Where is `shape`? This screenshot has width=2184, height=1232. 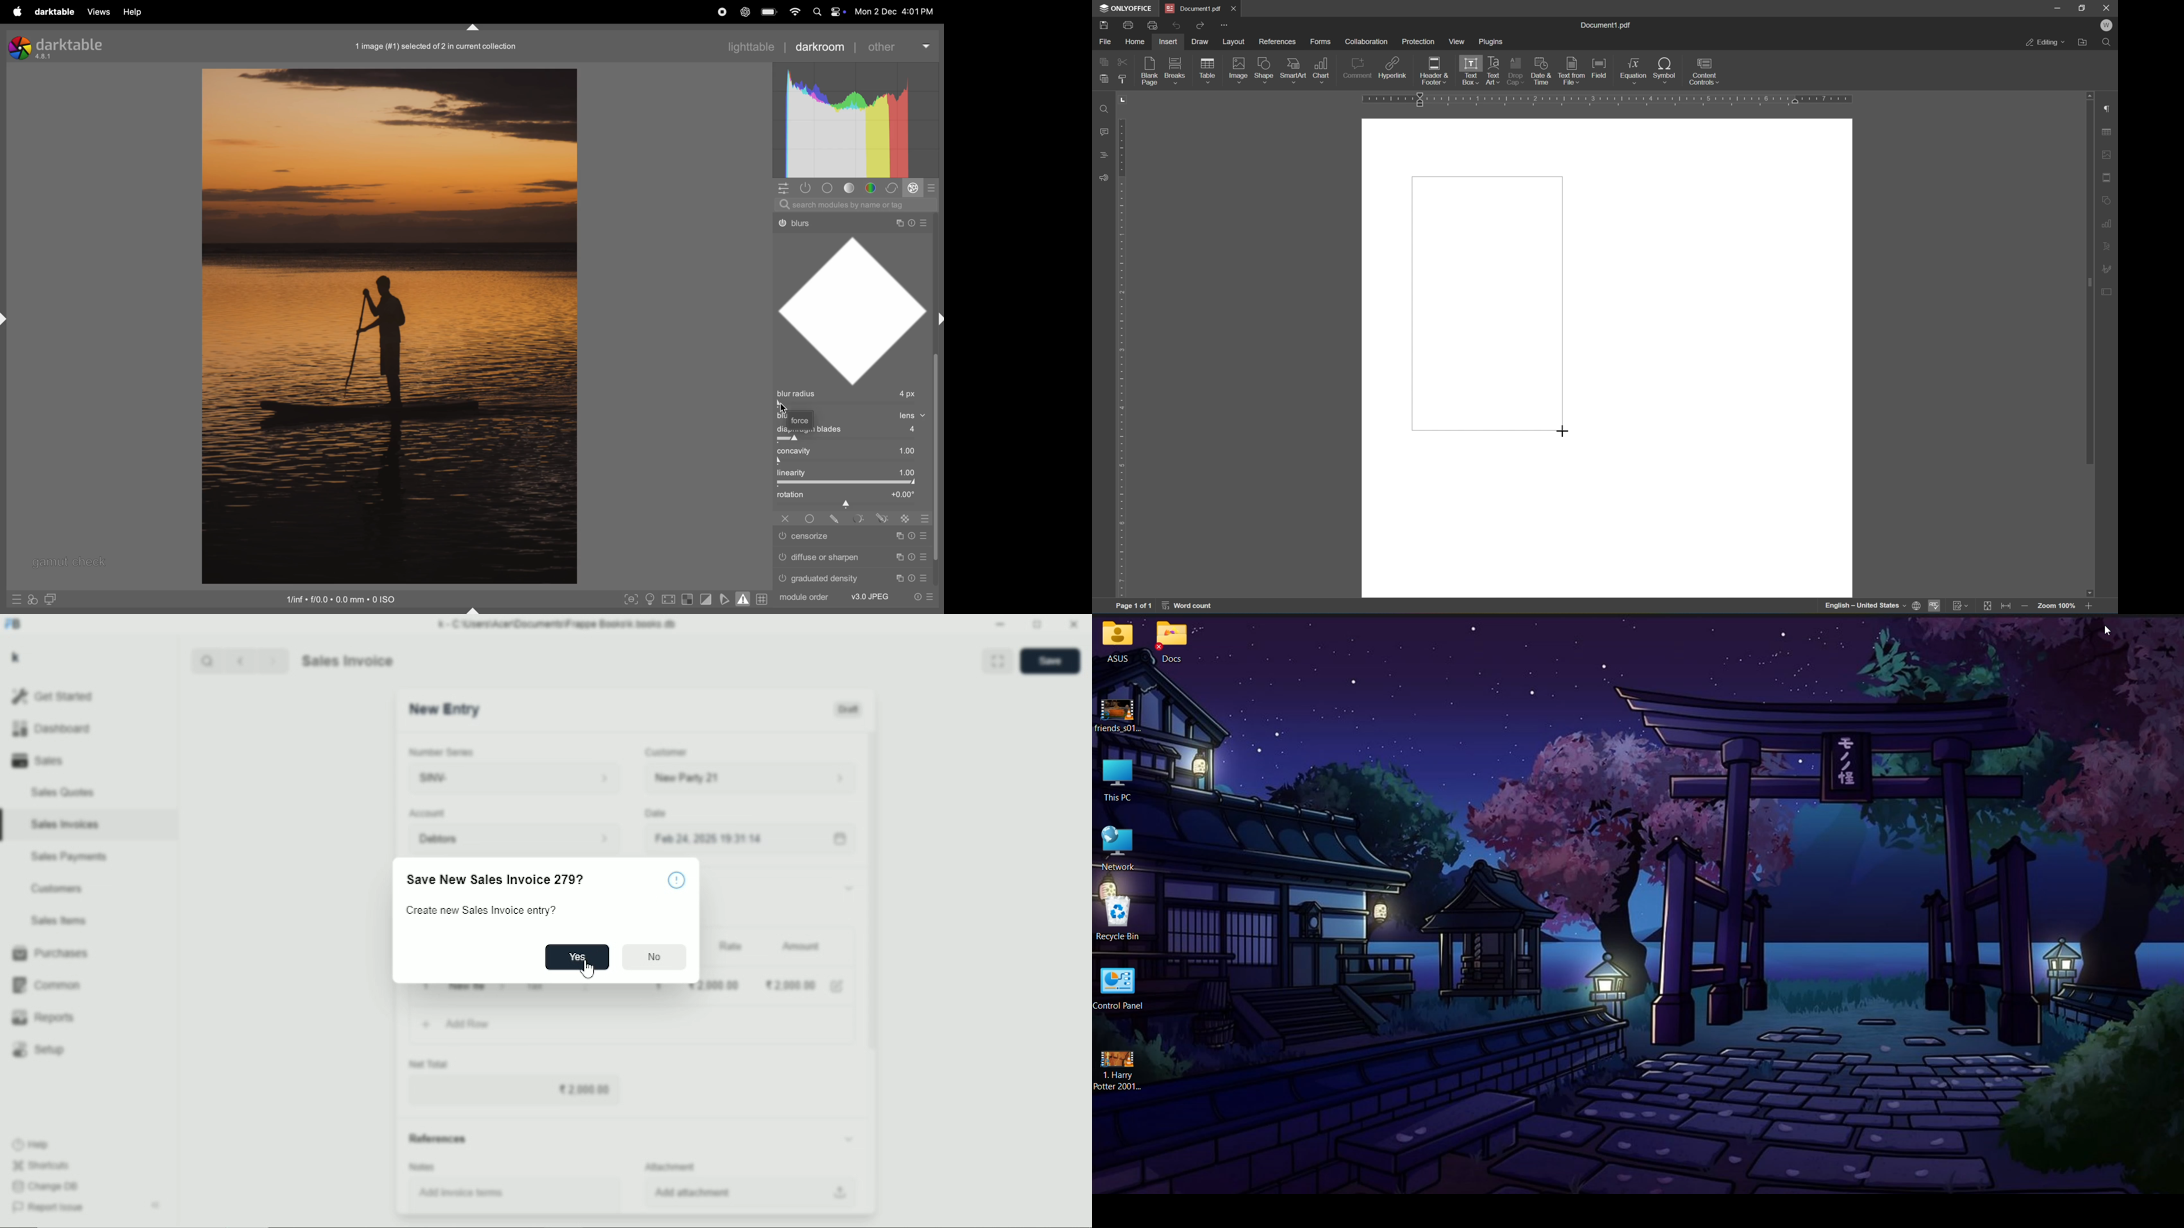
shape is located at coordinates (1266, 71).